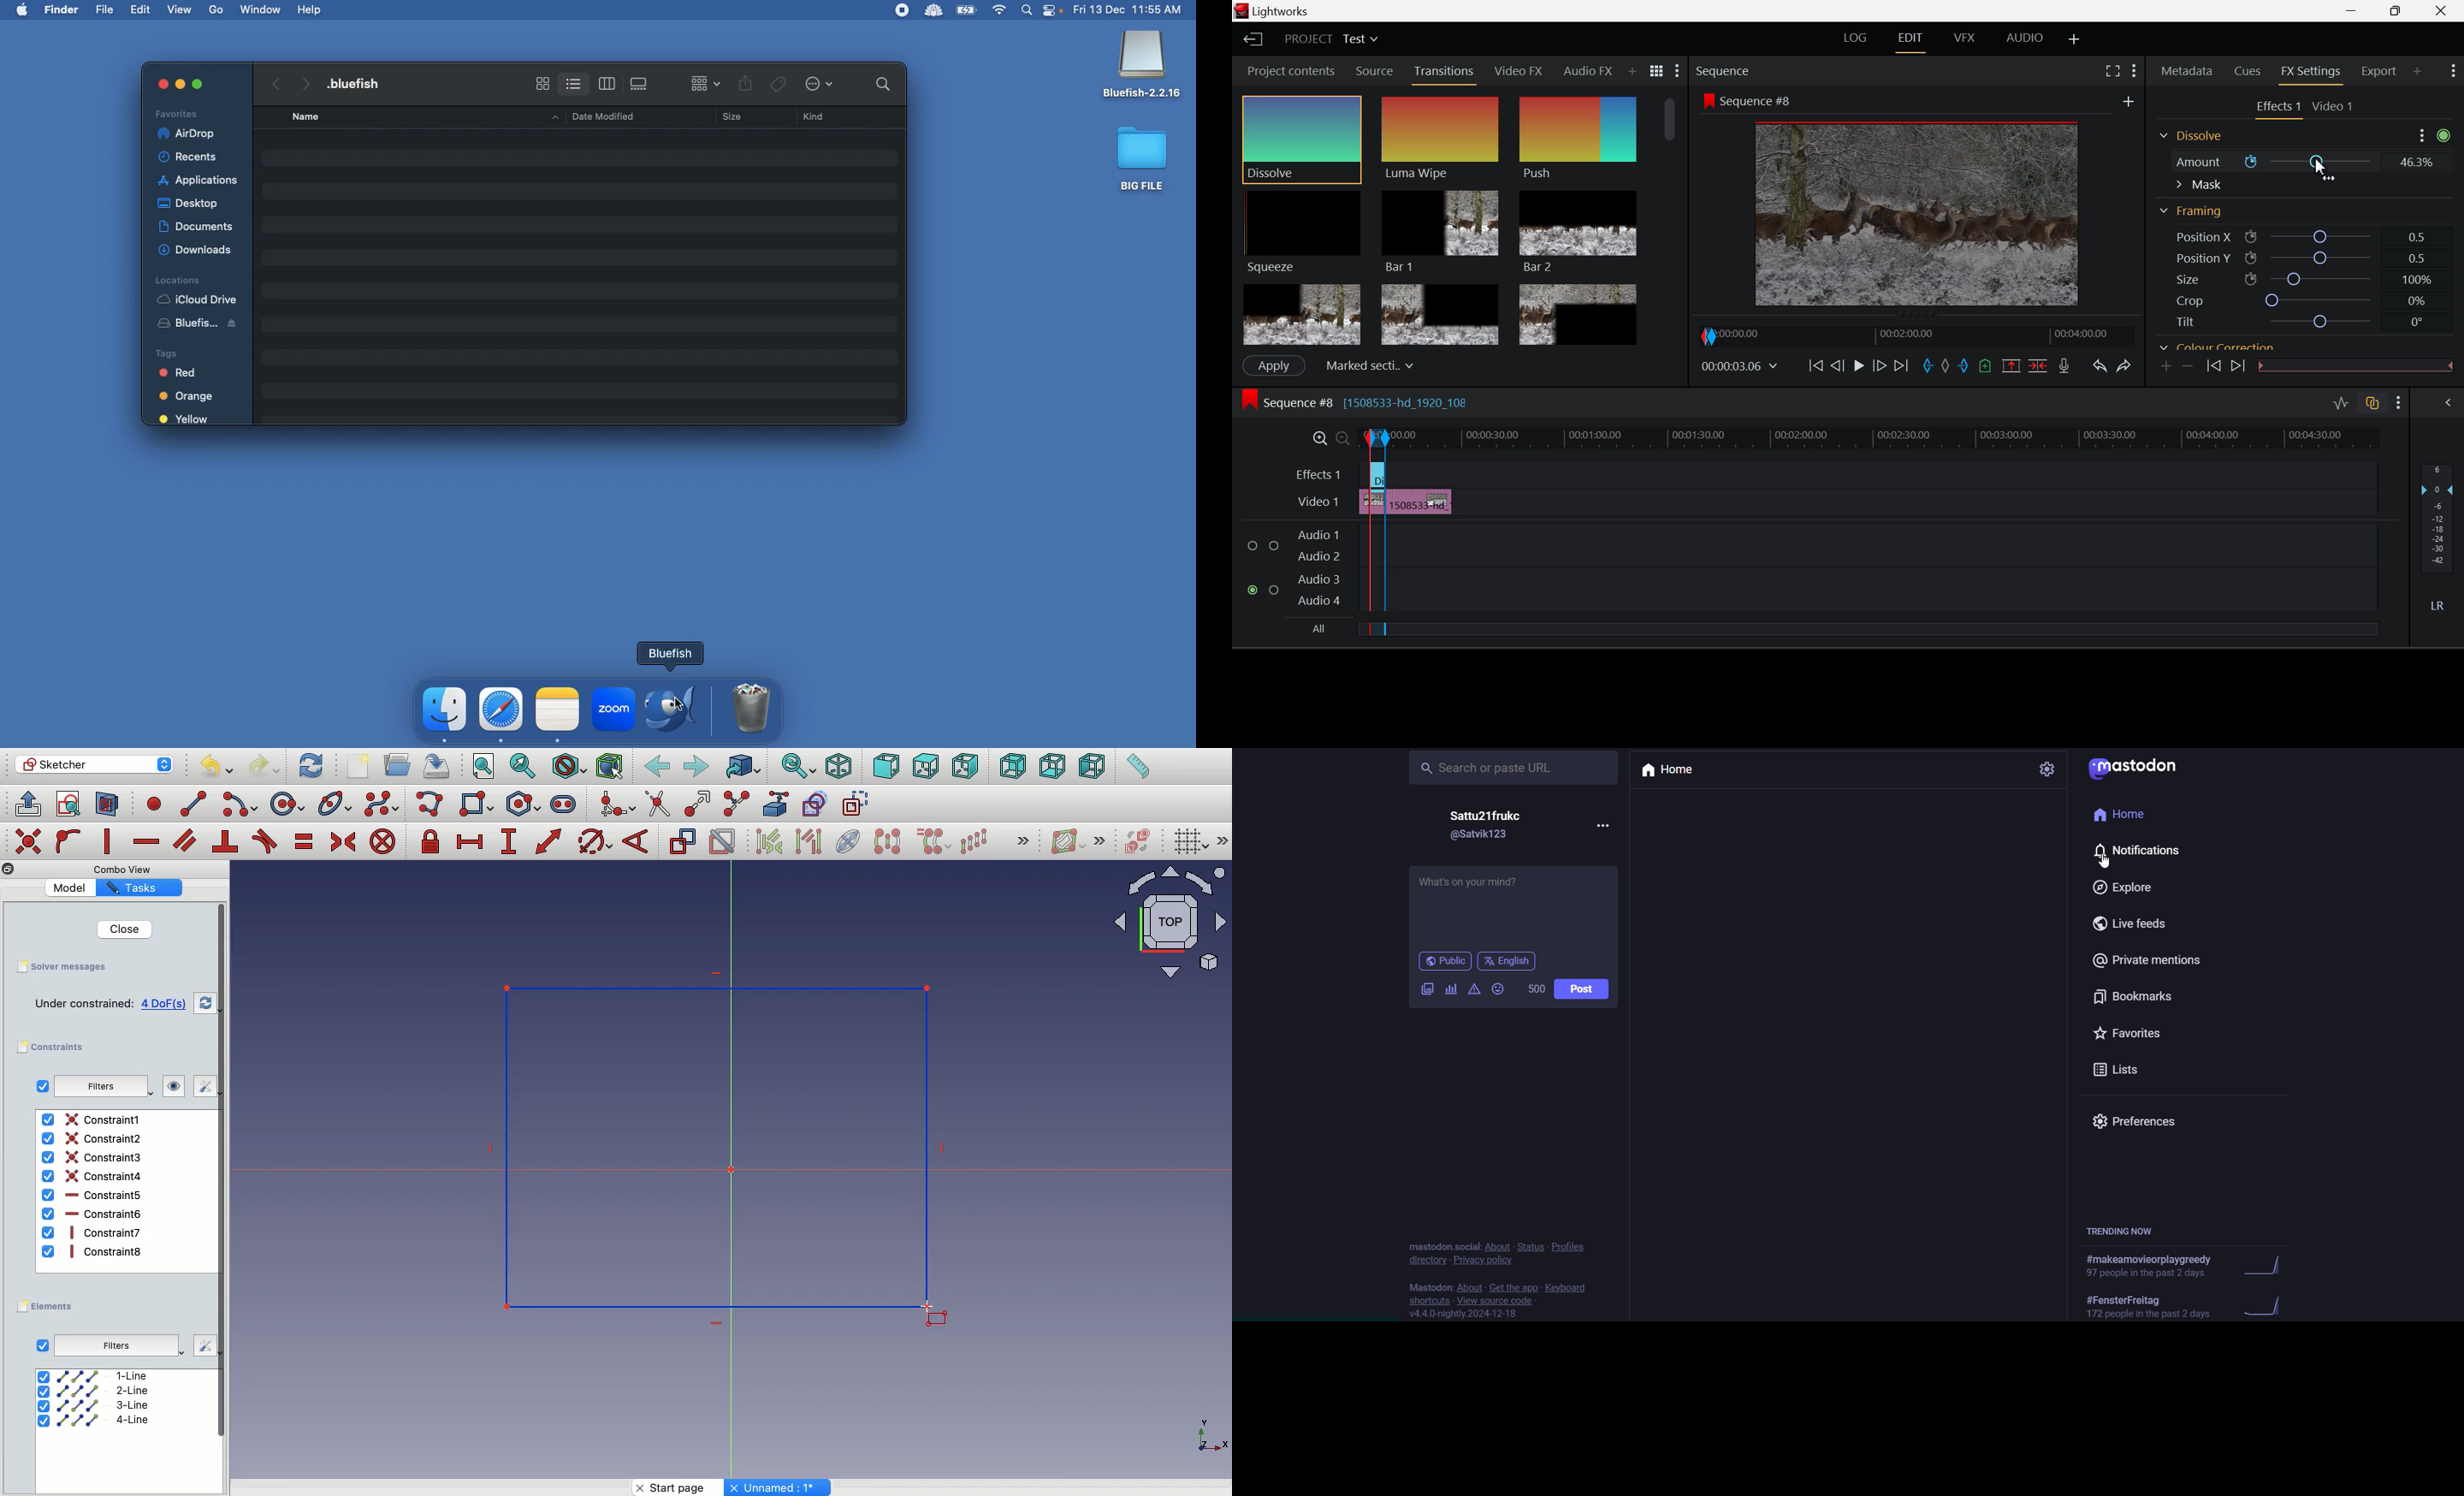  Describe the element at coordinates (932, 842) in the screenshot. I see `Clone` at that location.